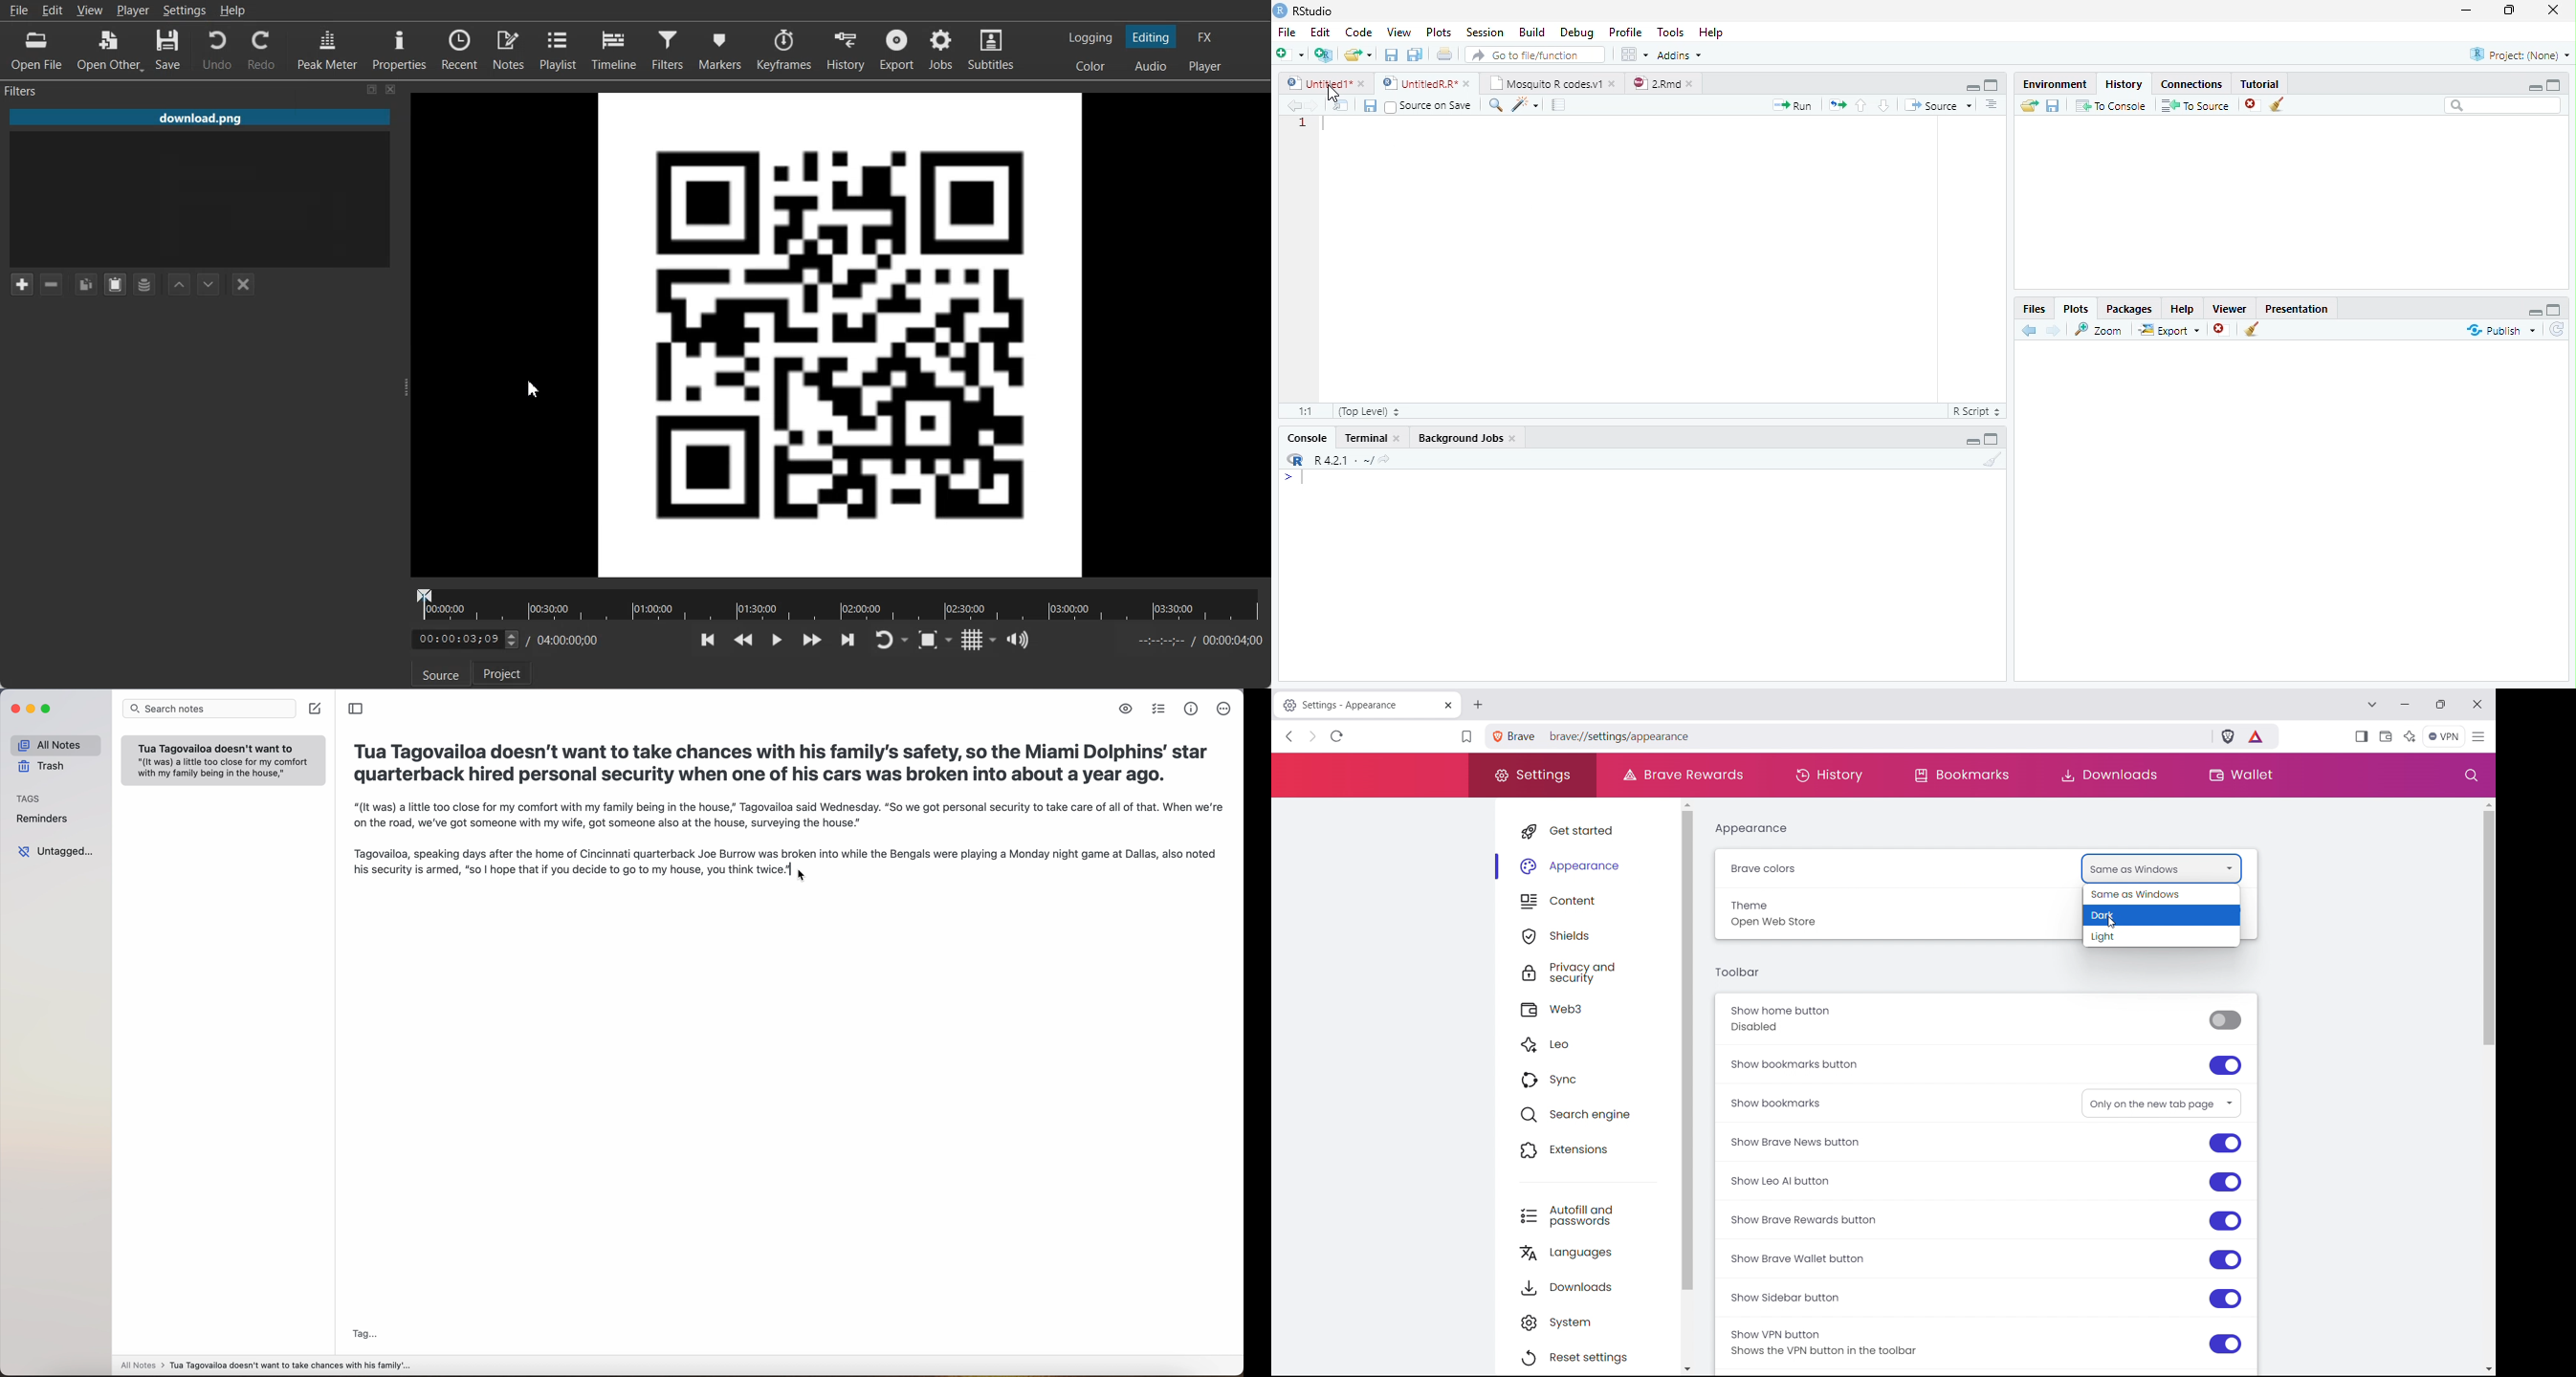 Image resolution: width=2576 pixels, height=1400 pixels. What do you see at coordinates (1304, 11) in the screenshot?
I see `RStudio` at bounding box center [1304, 11].